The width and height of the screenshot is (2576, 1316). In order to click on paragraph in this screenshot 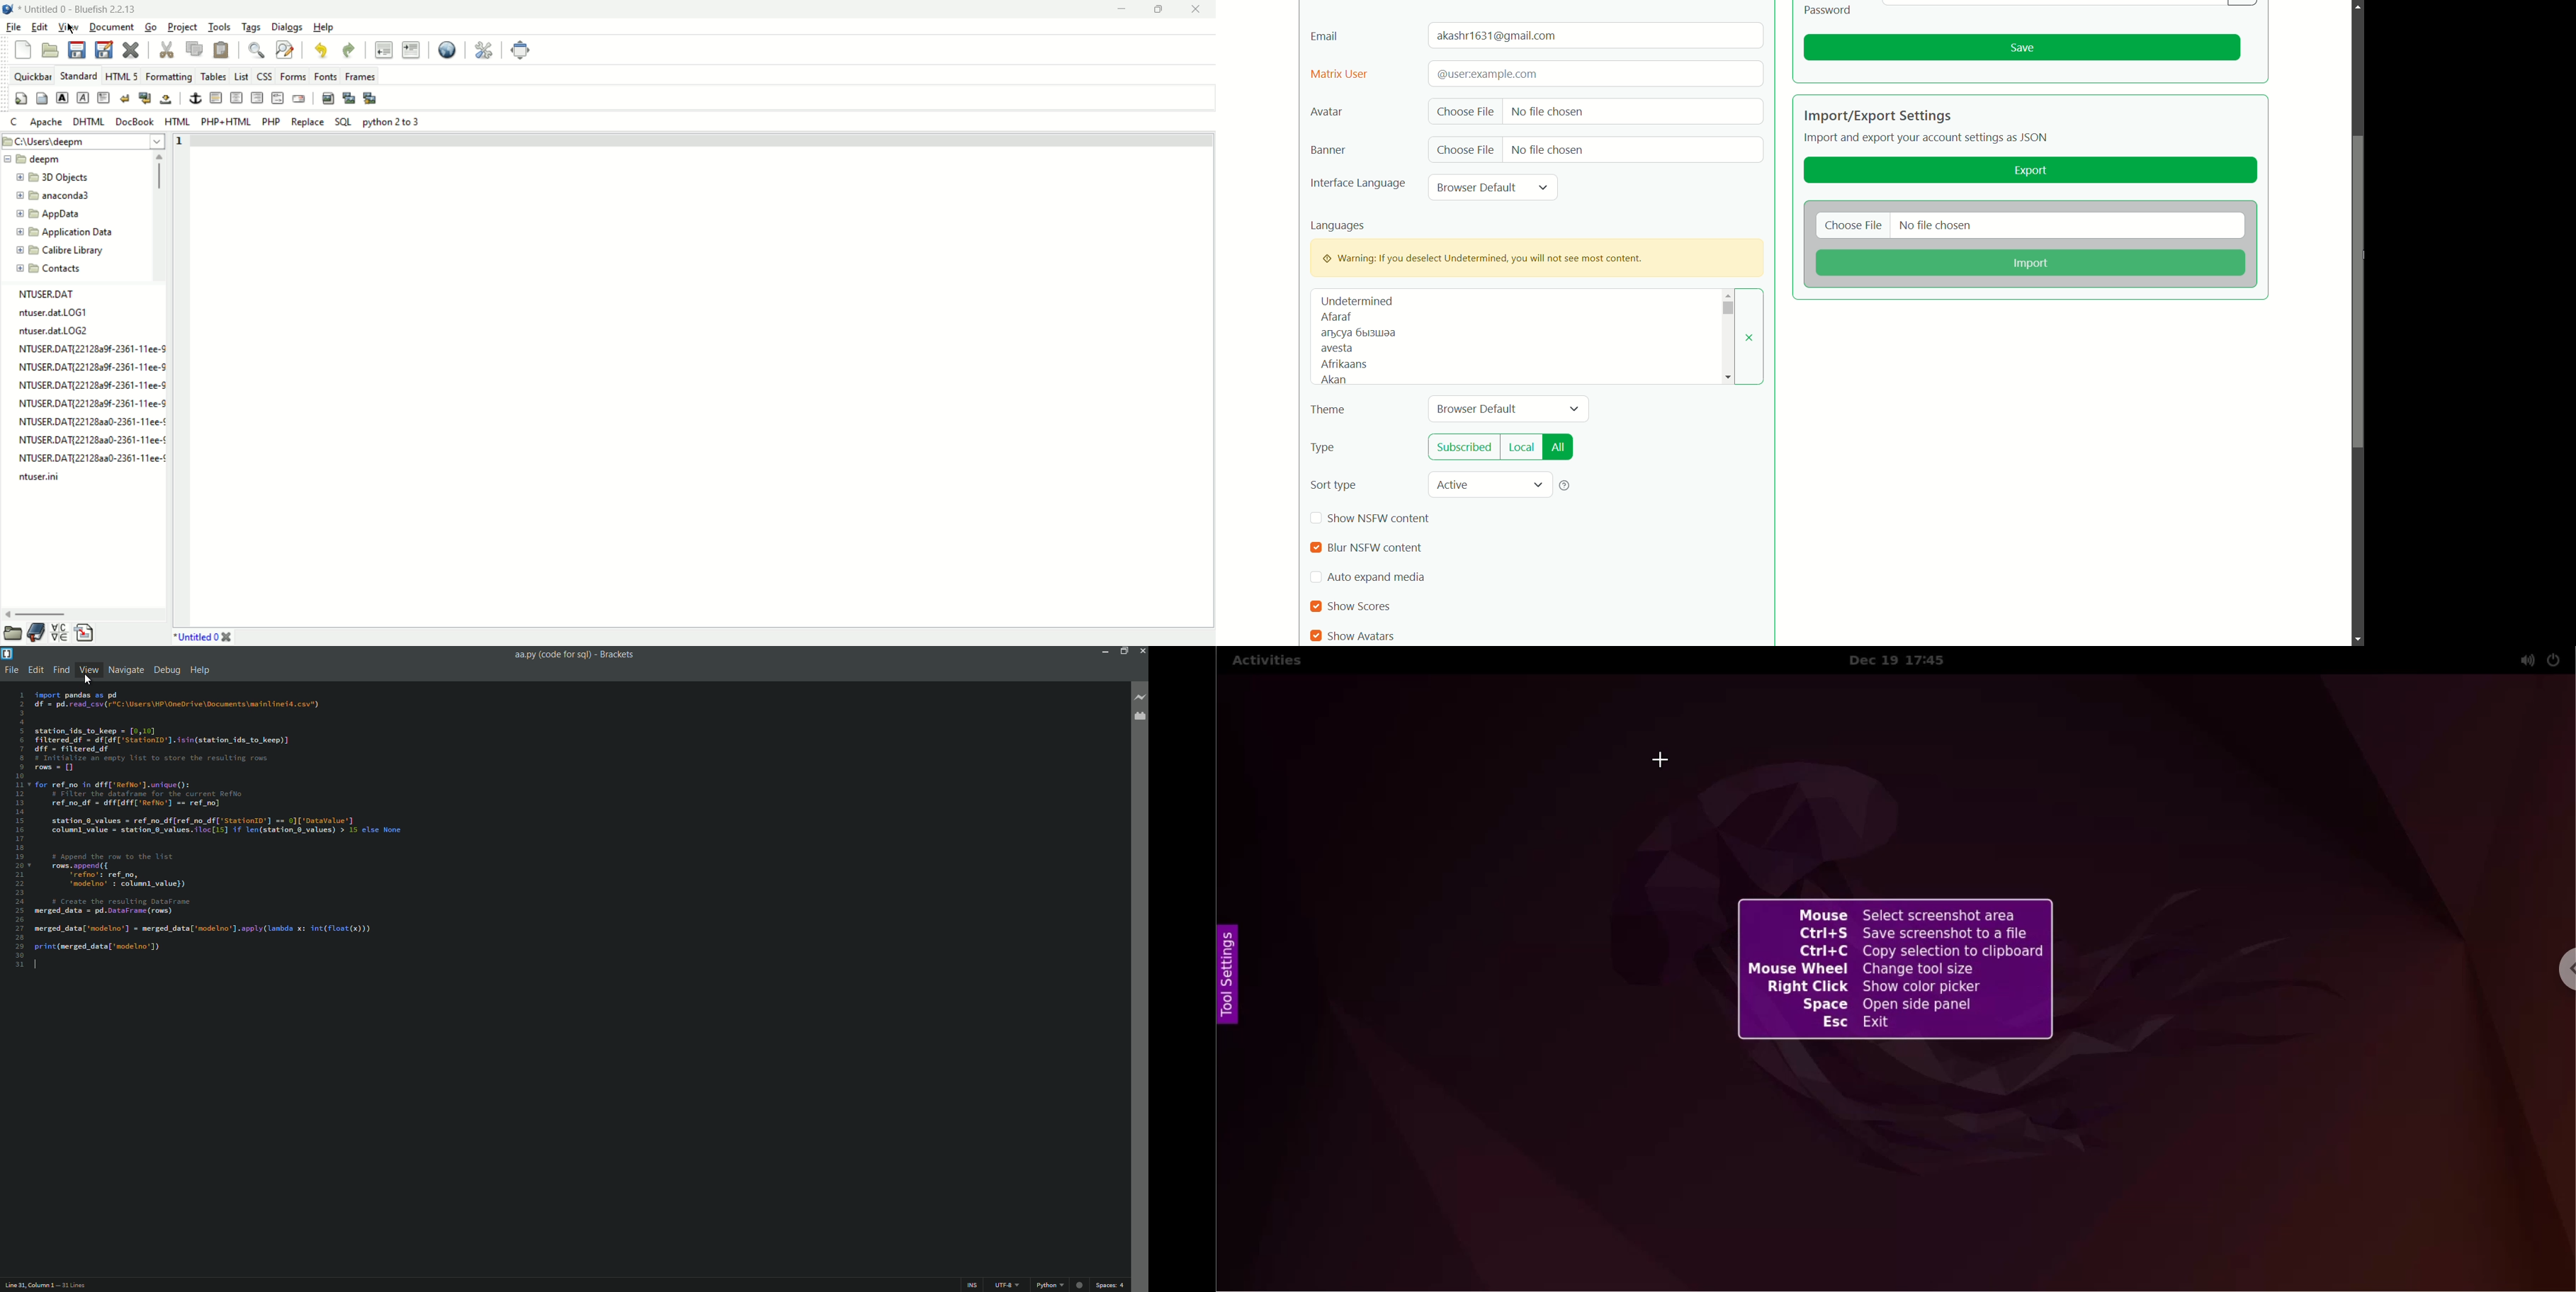, I will do `click(105, 98)`.